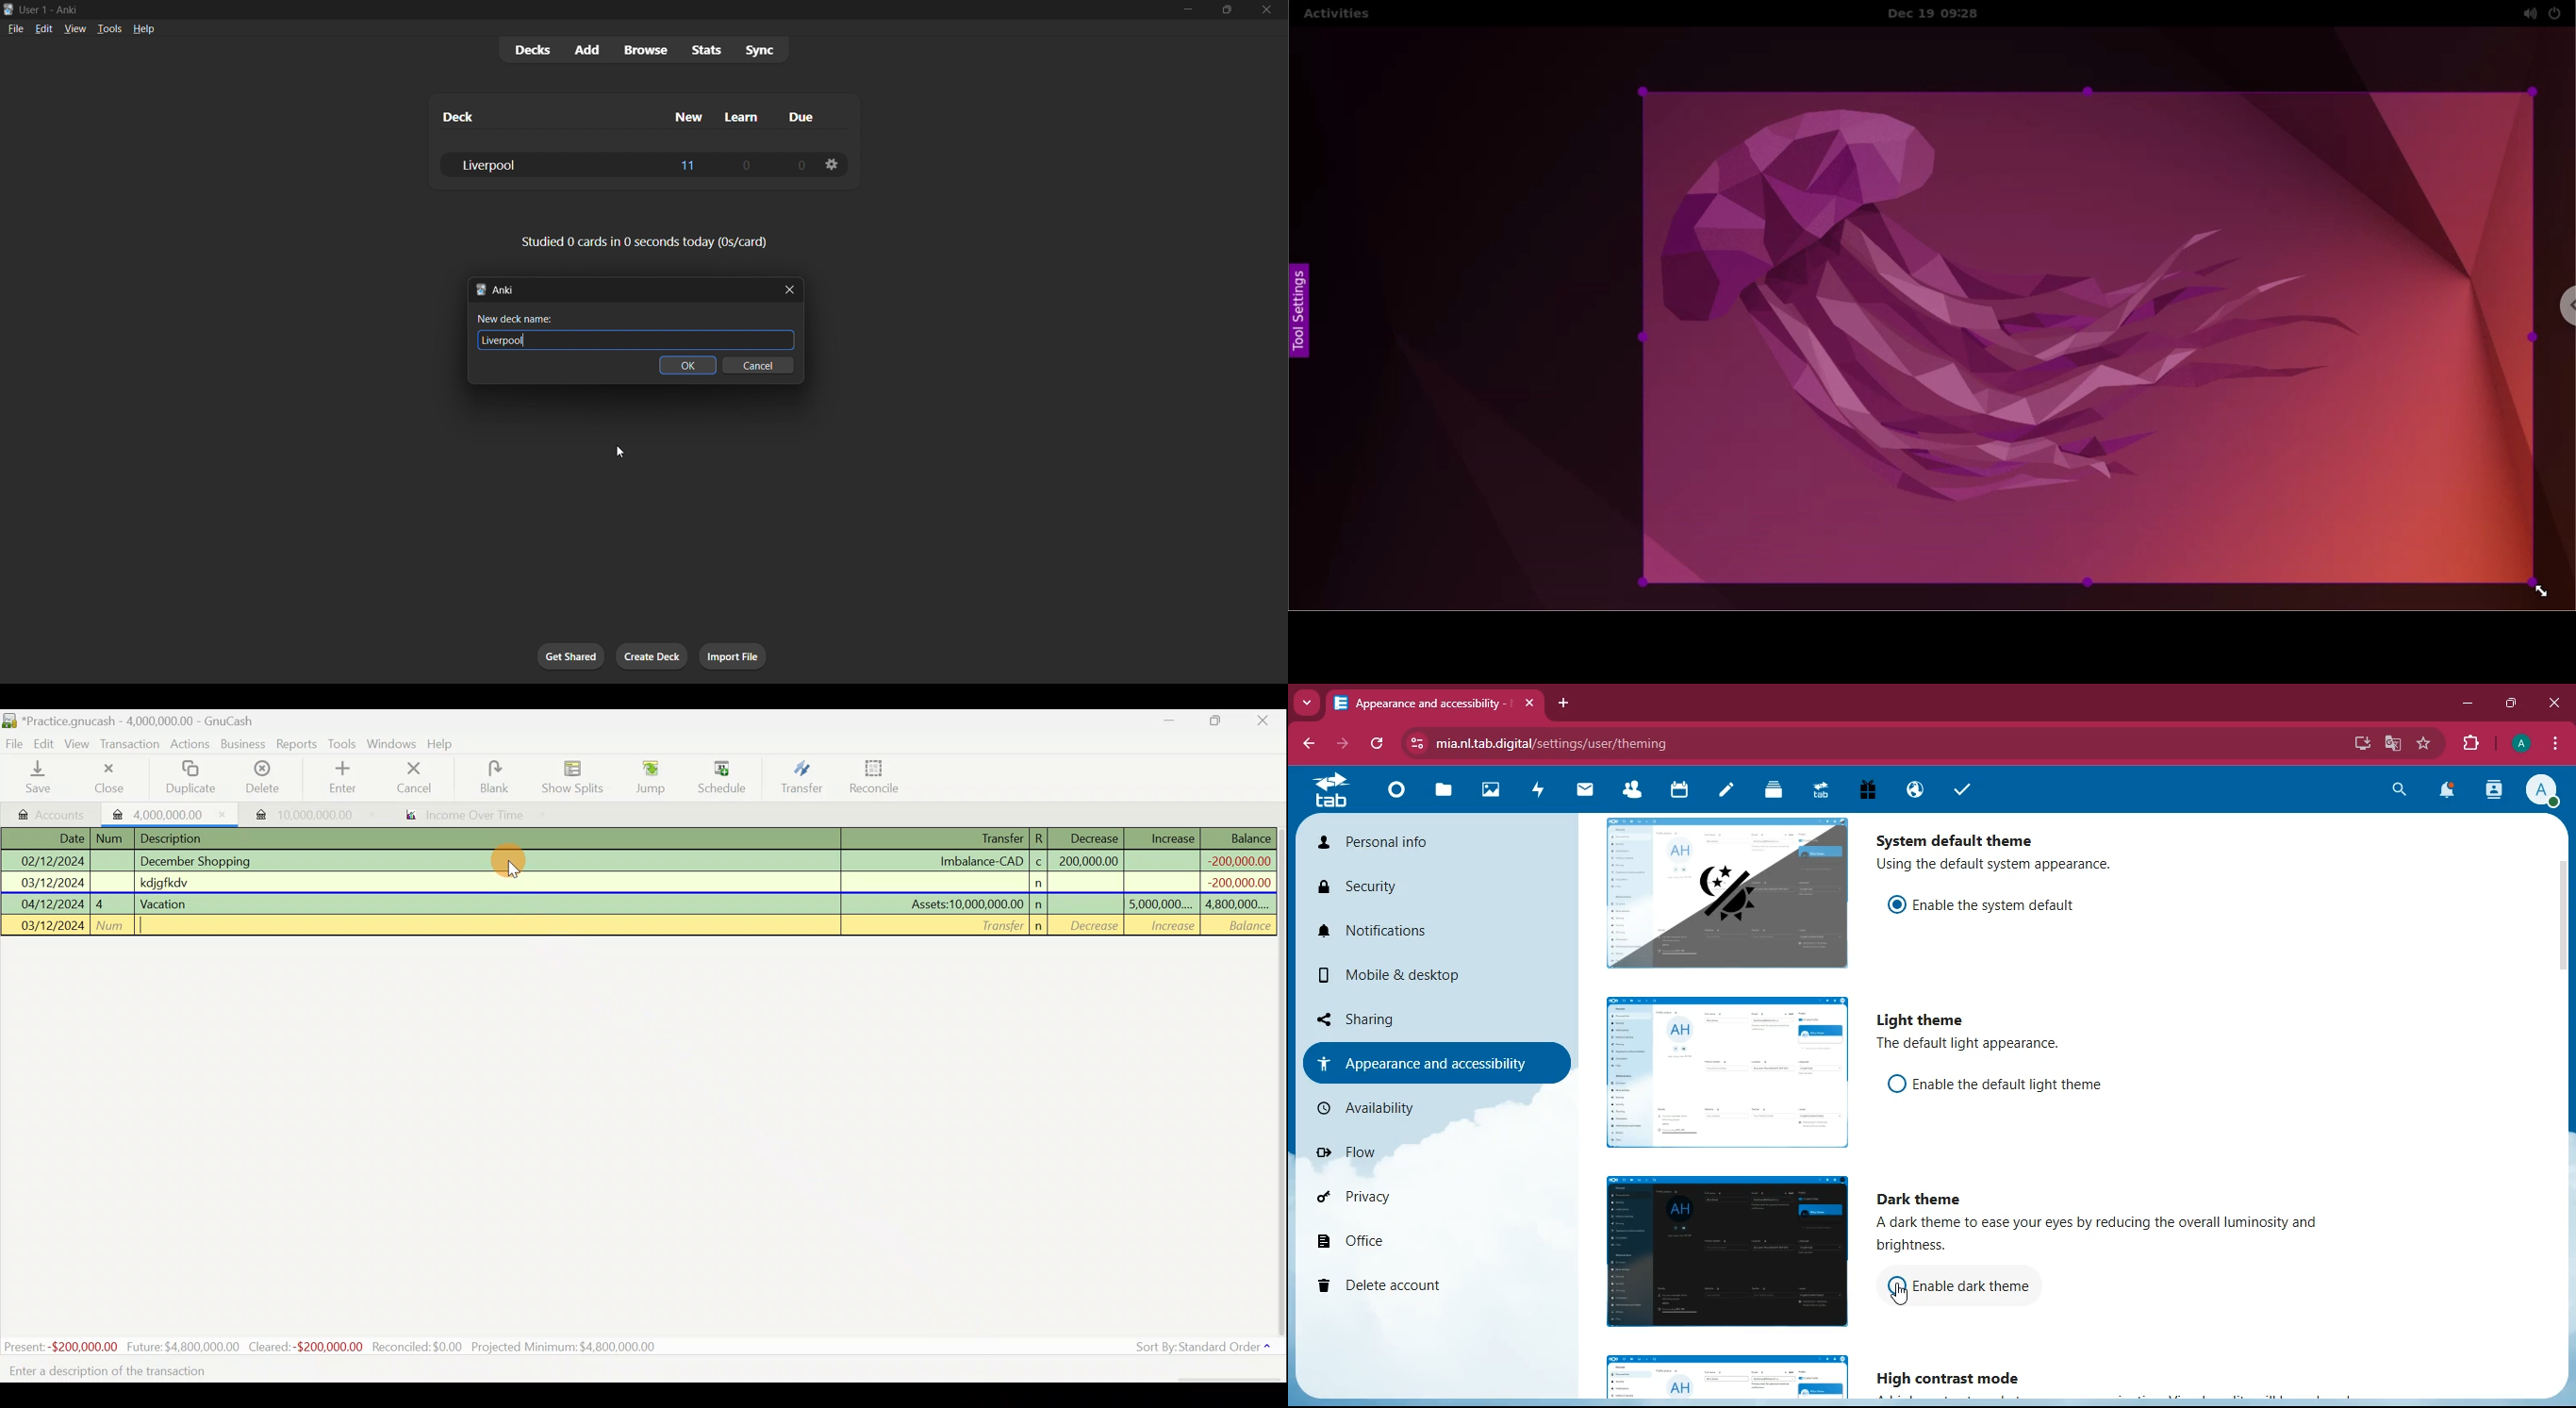 Image resolution: width=2576 pixels, height=1428 pixels. Describe the element at coordinates (44, 28) in the screenshot. I see `edit` at that location.